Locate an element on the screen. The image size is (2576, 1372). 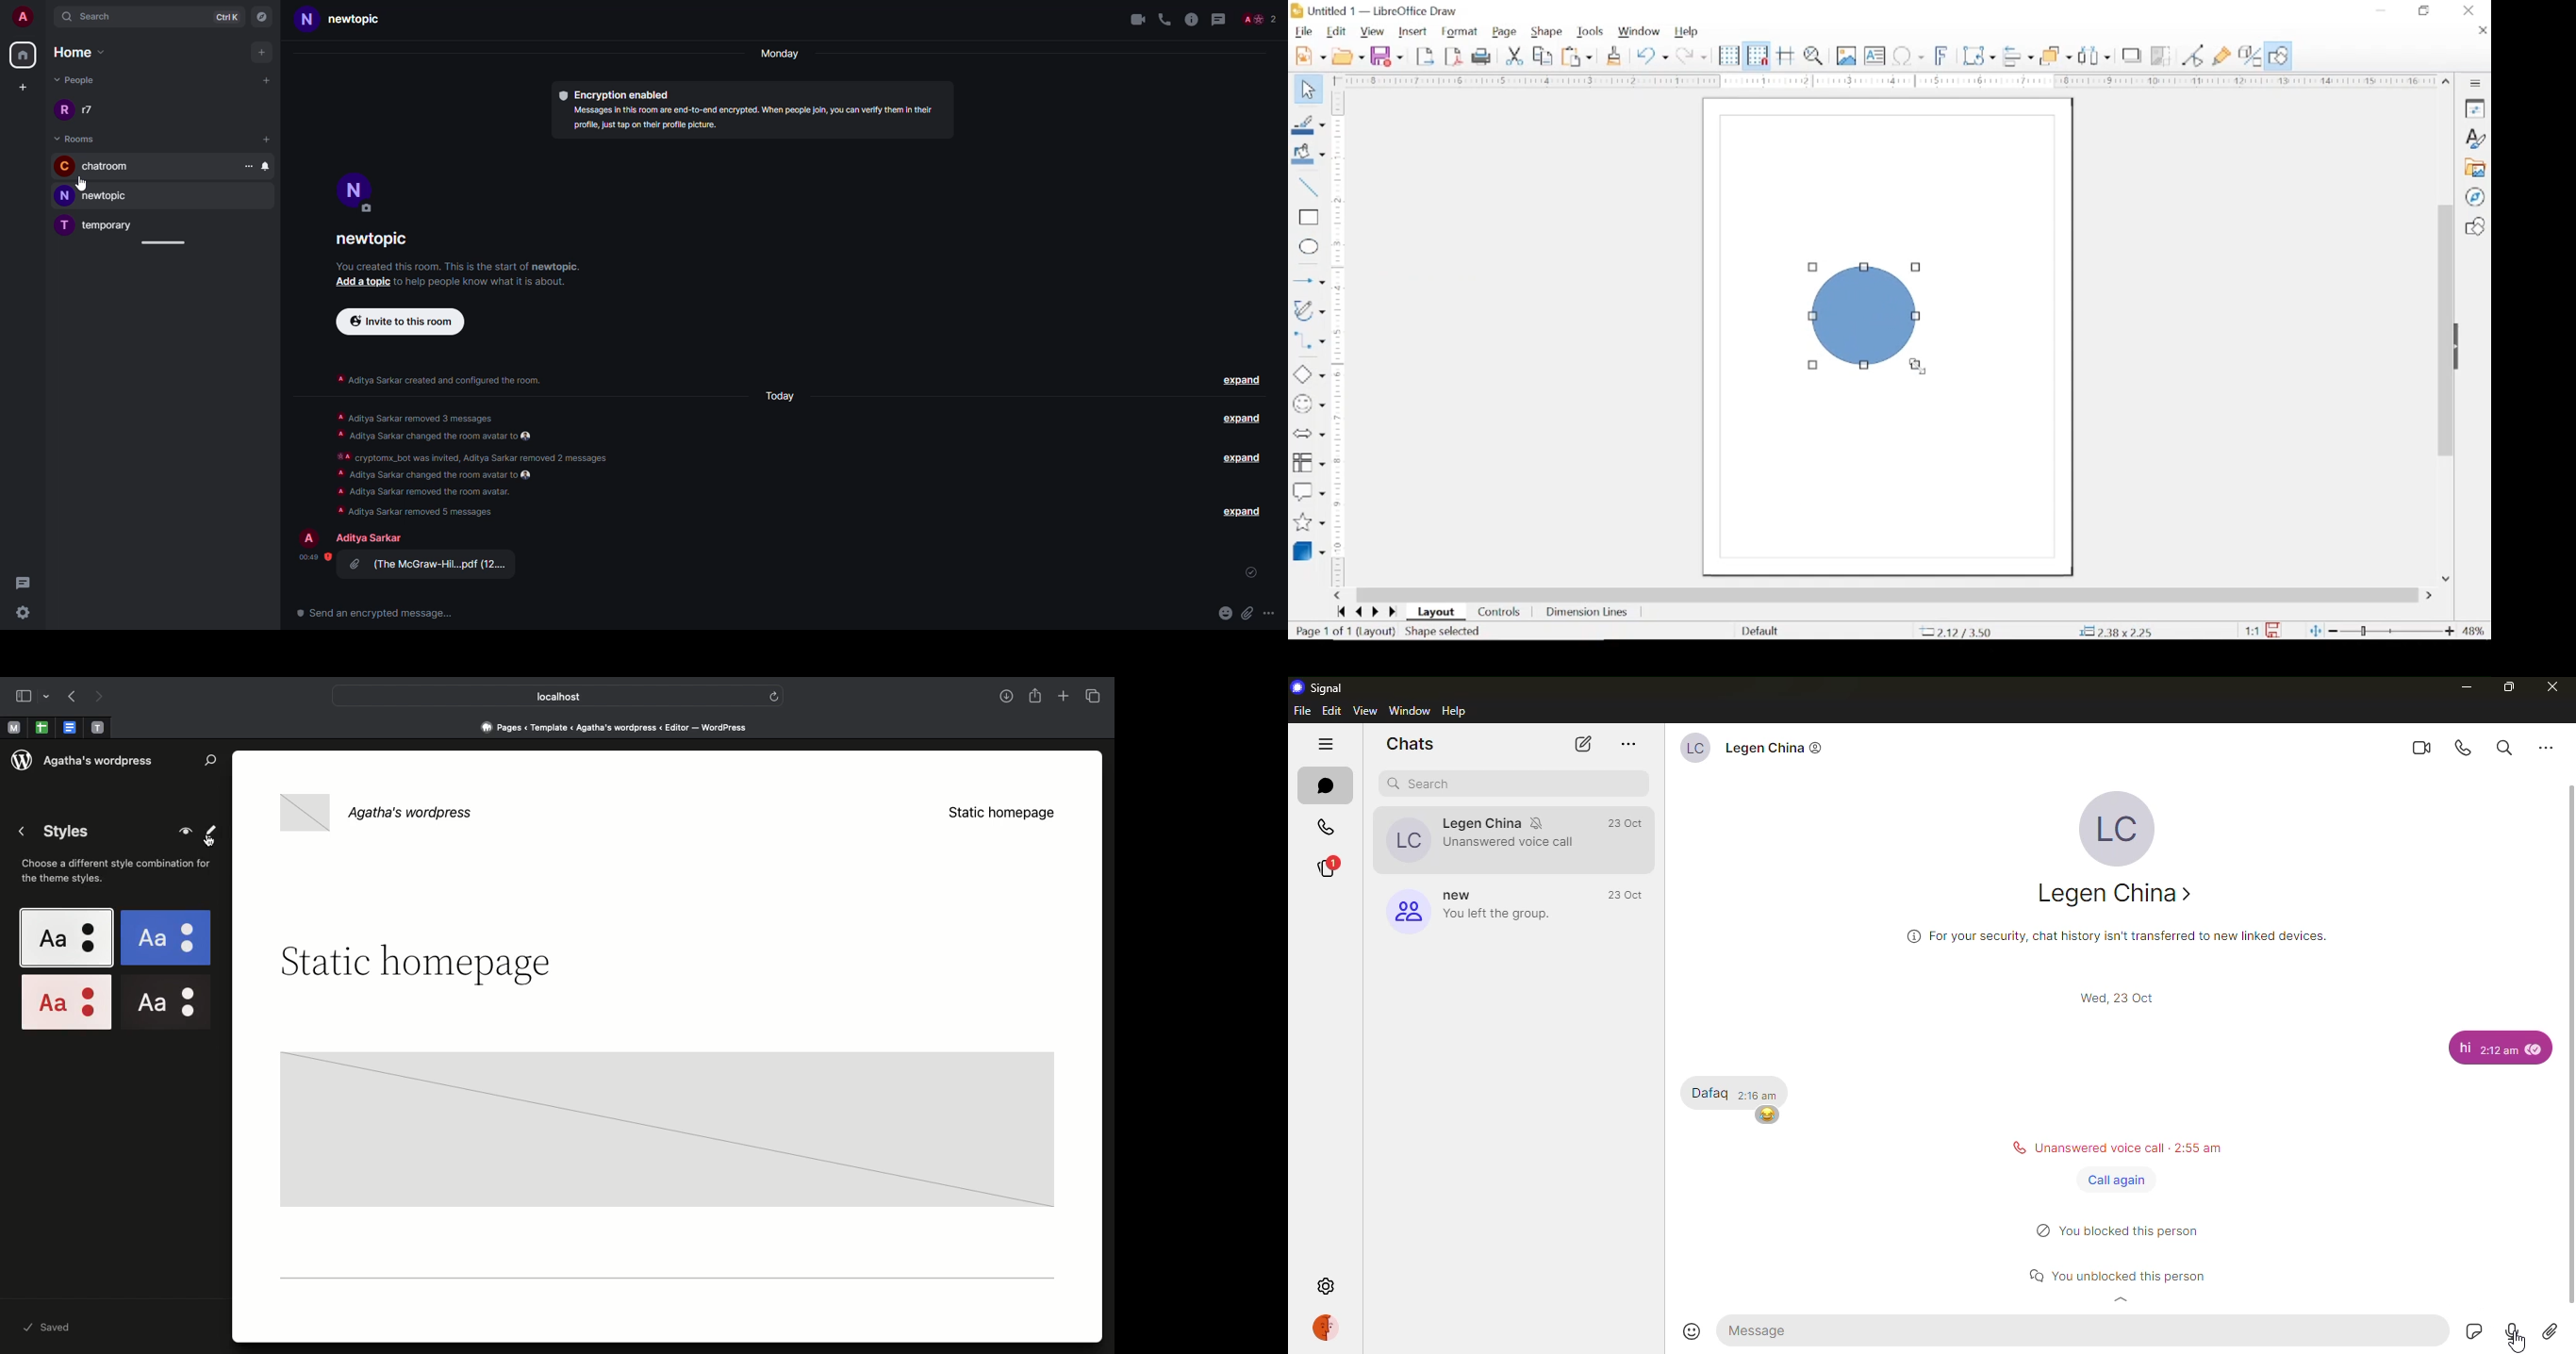
flowchart is located at coordinates (1308, 463).